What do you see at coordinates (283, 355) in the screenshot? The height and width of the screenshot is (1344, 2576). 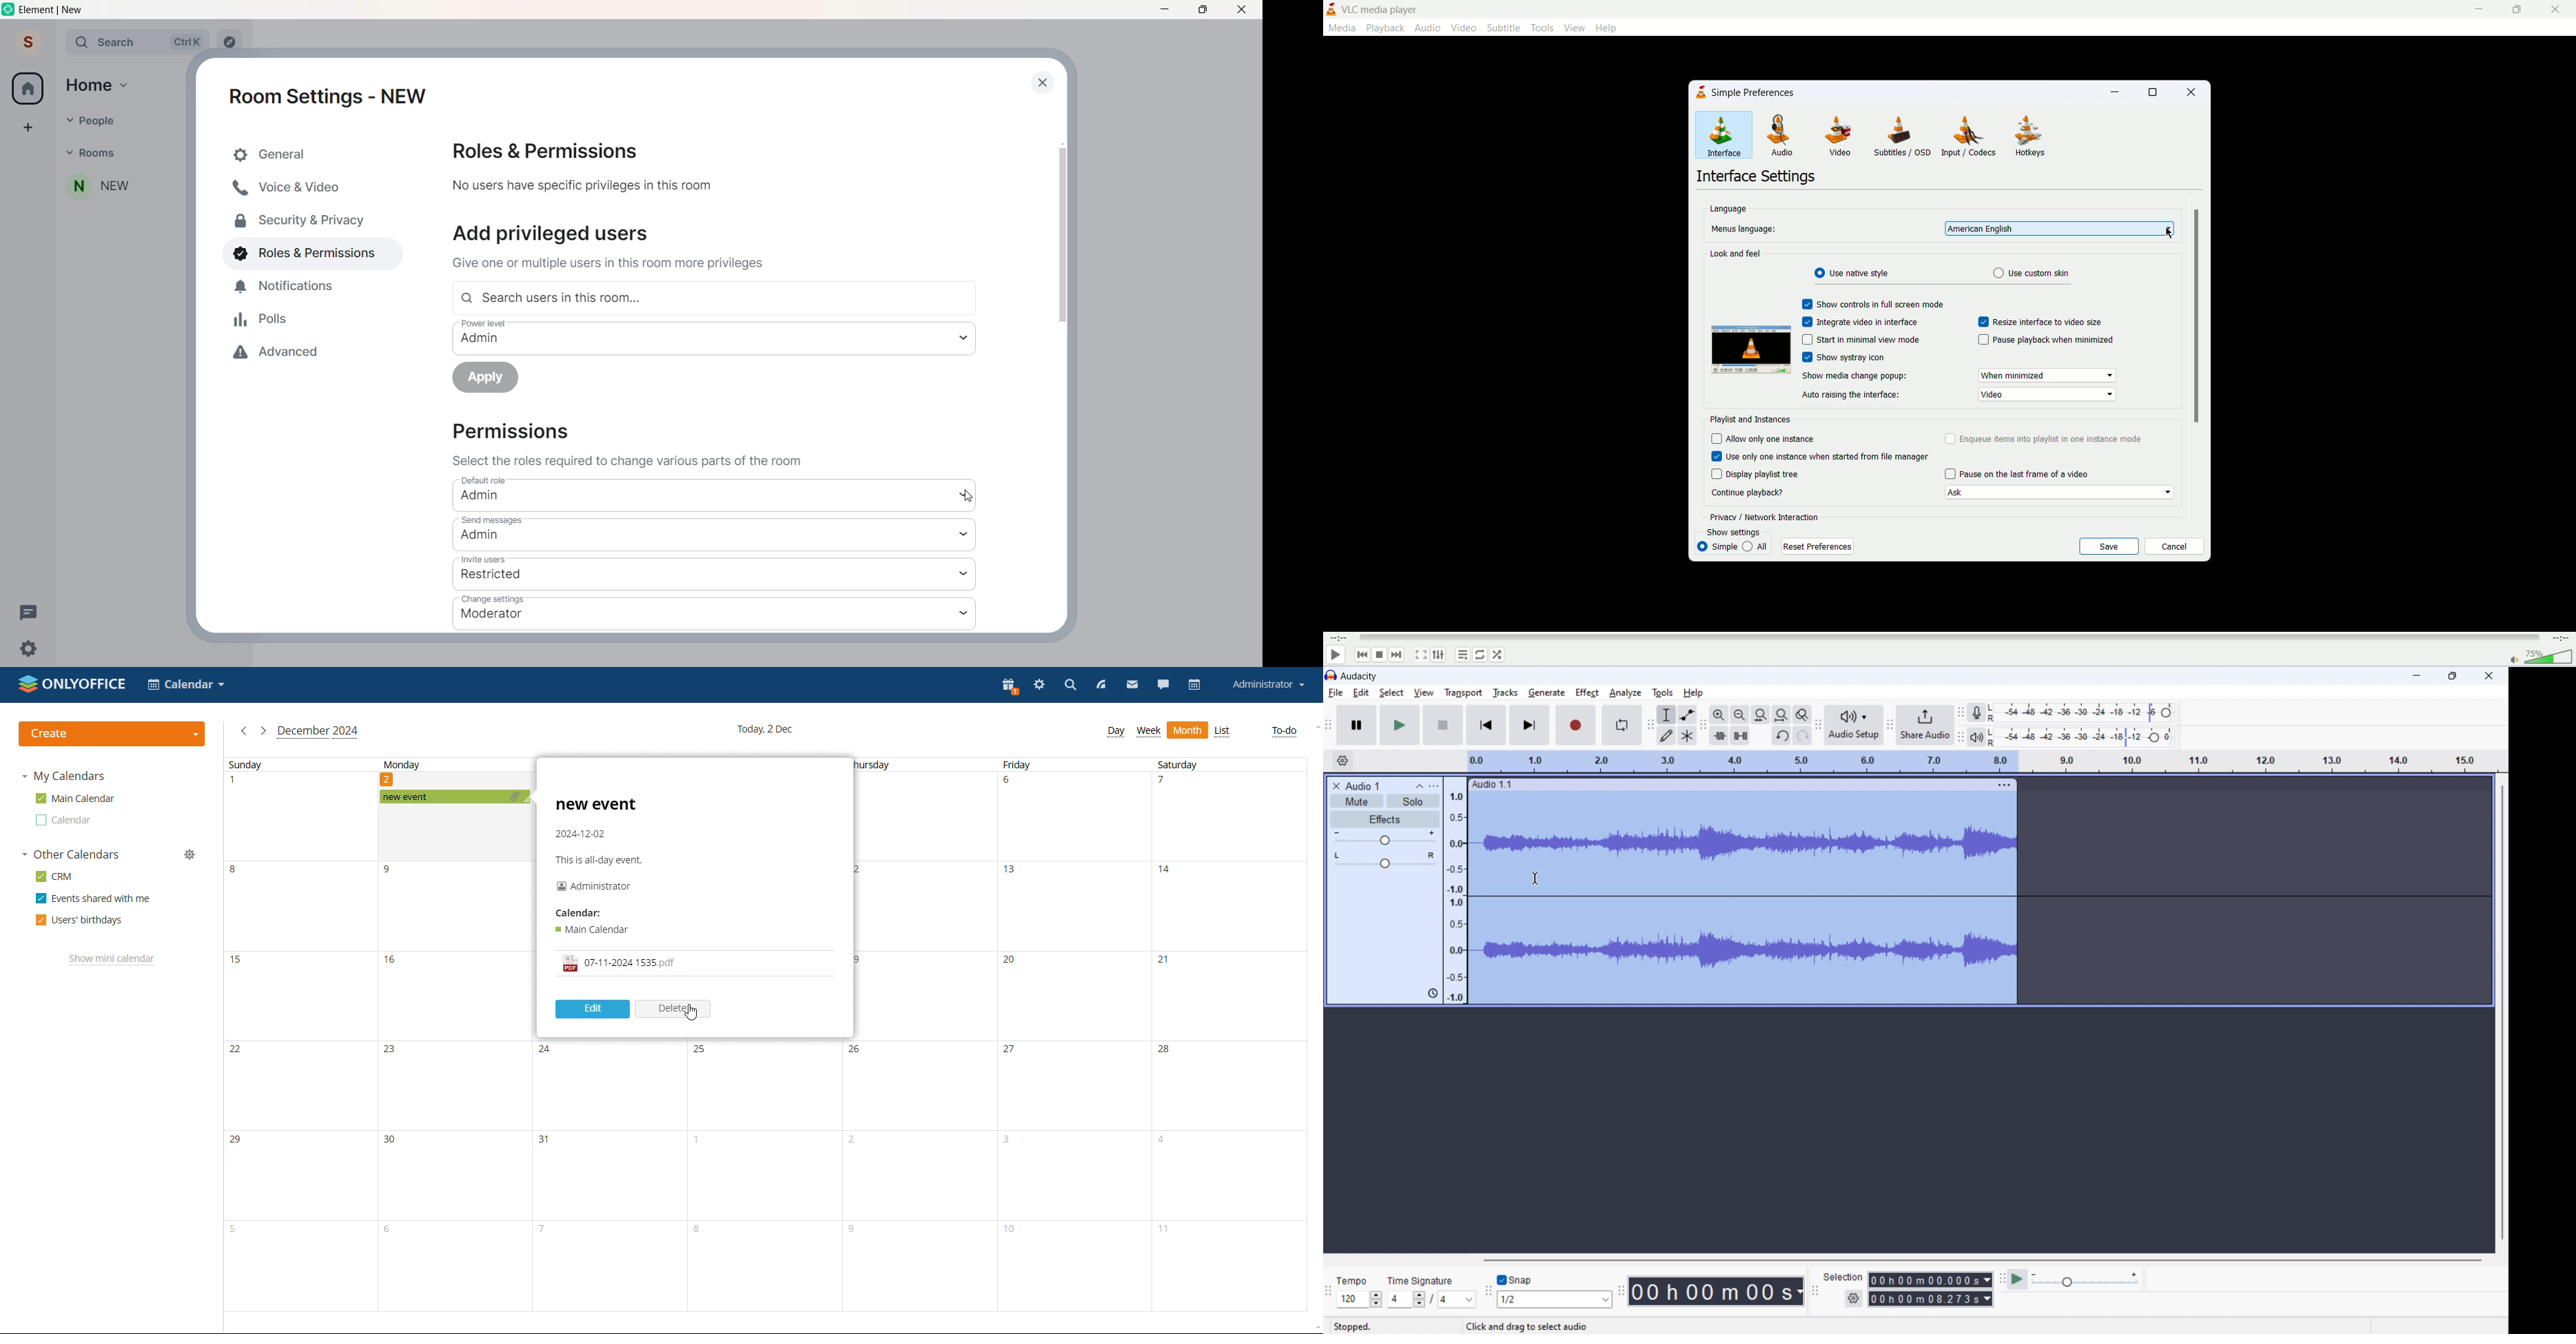 I see `advanced` at bounding box center [283, 355].